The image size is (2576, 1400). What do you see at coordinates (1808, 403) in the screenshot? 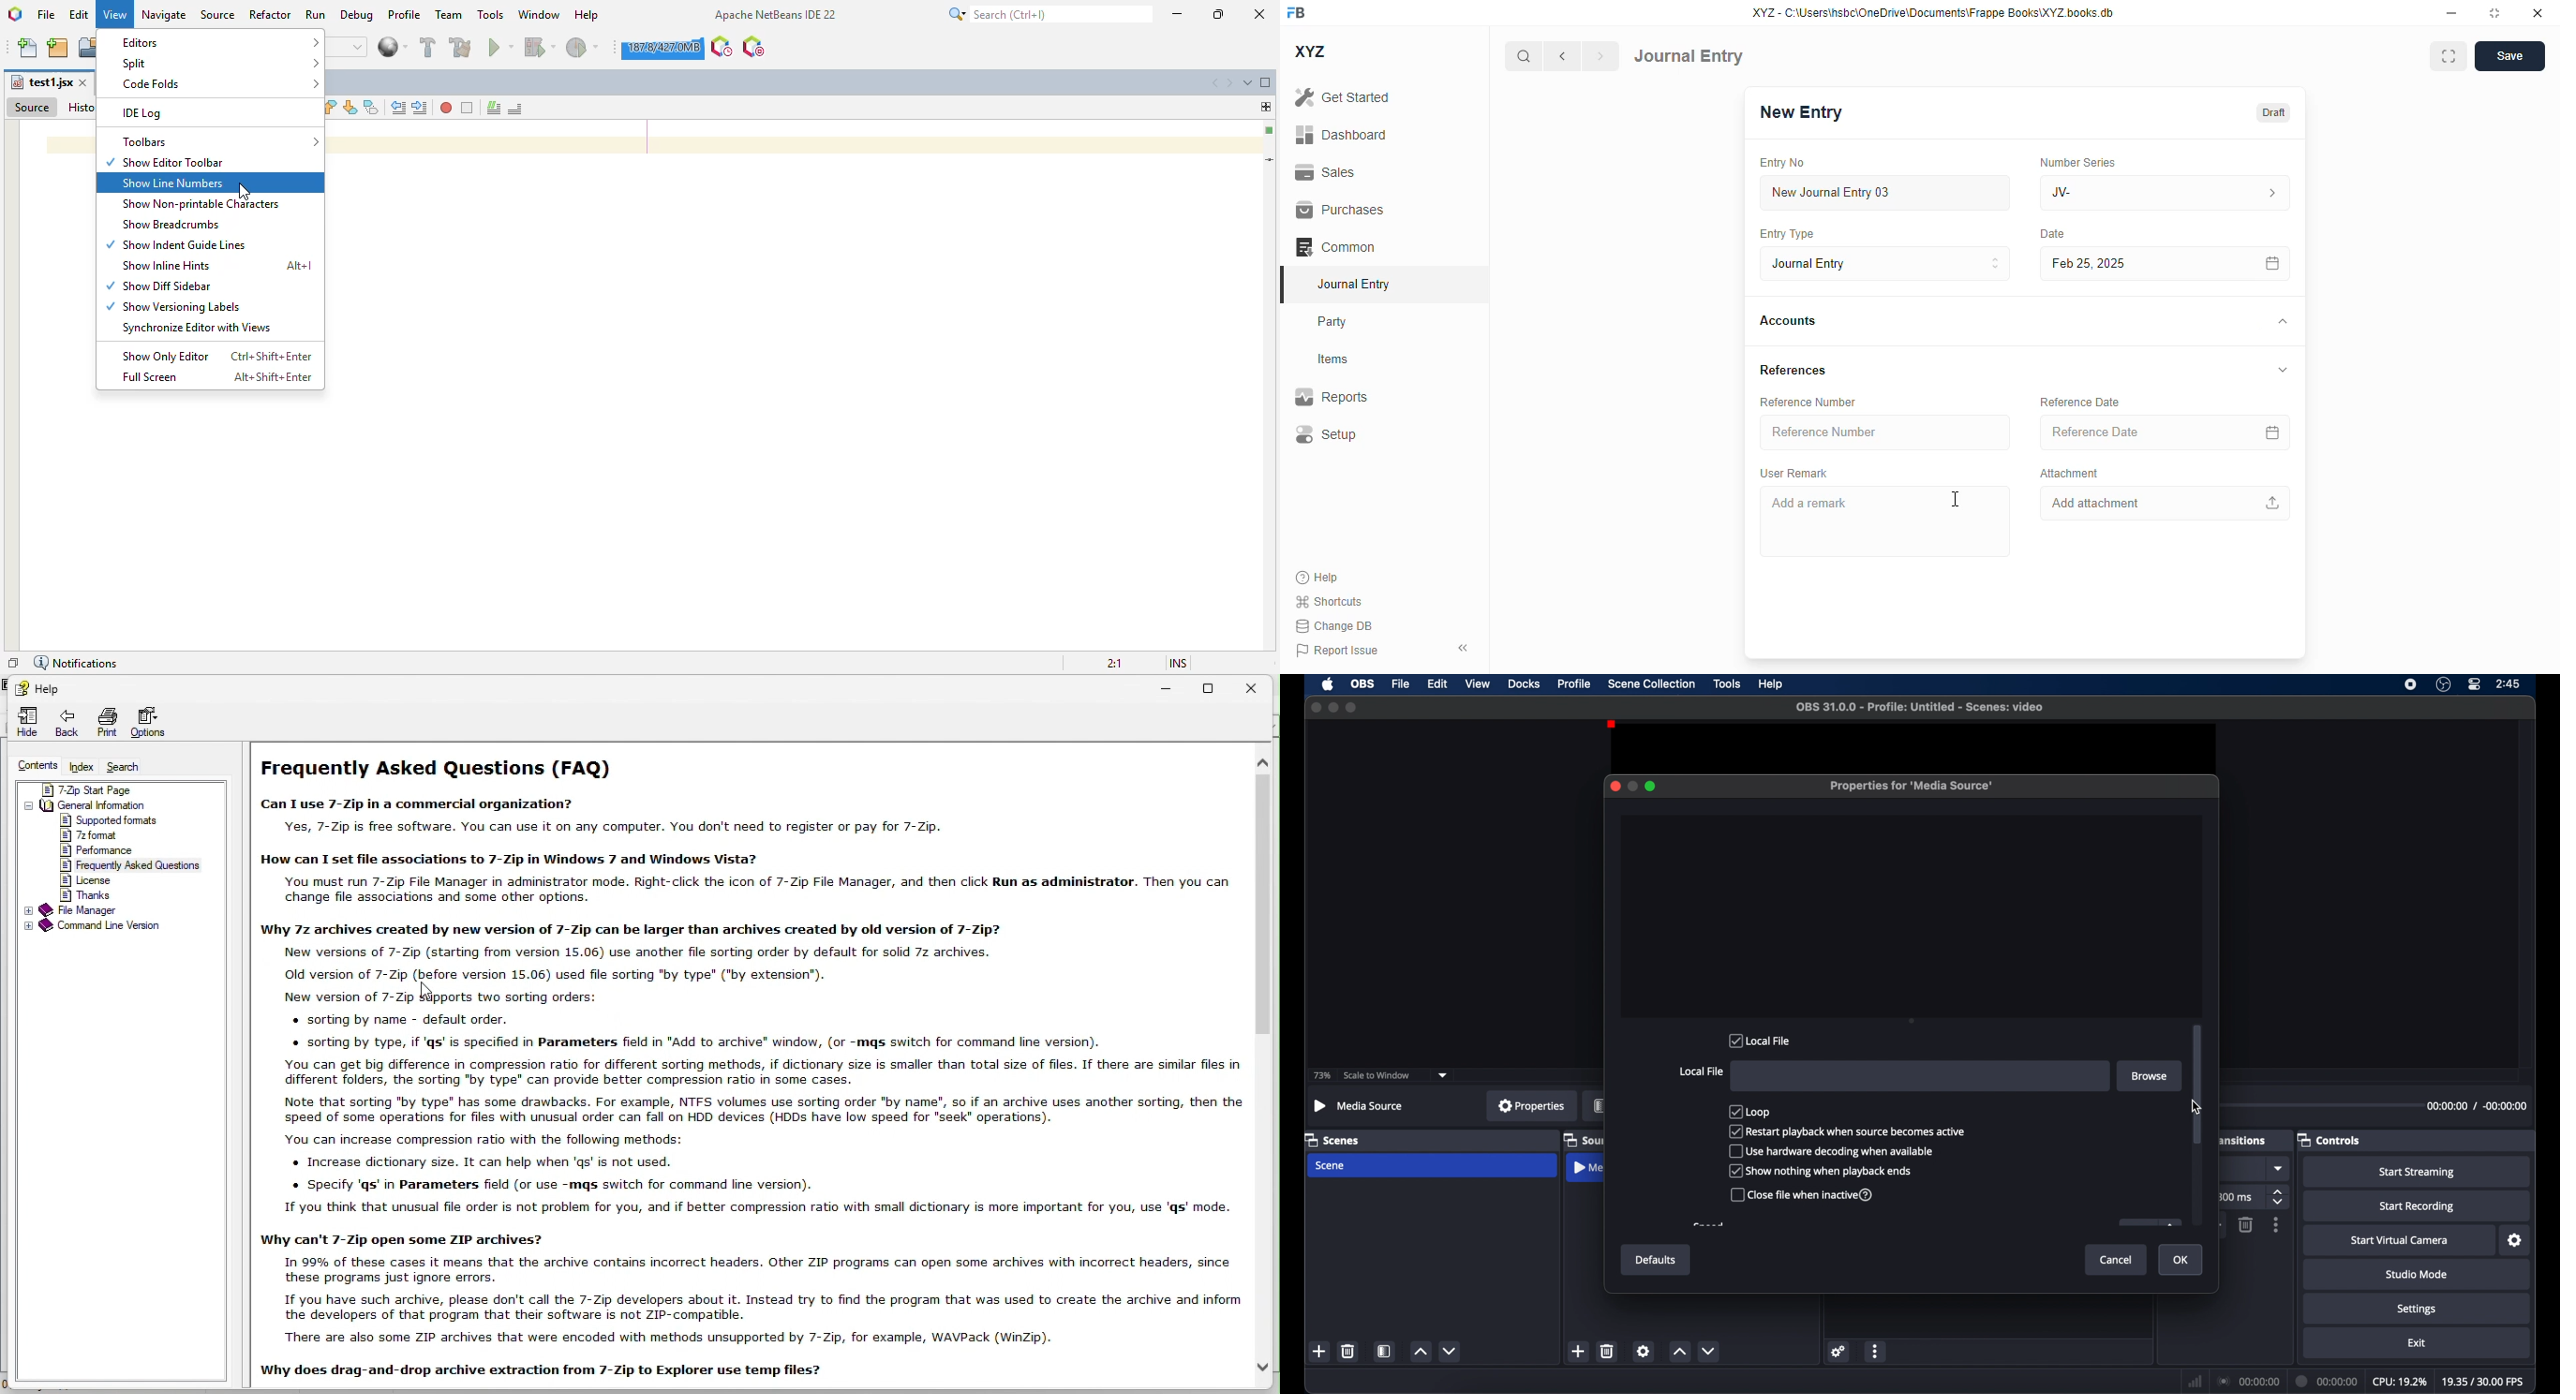
I see `reference number` at bounding box center [1808, 403].